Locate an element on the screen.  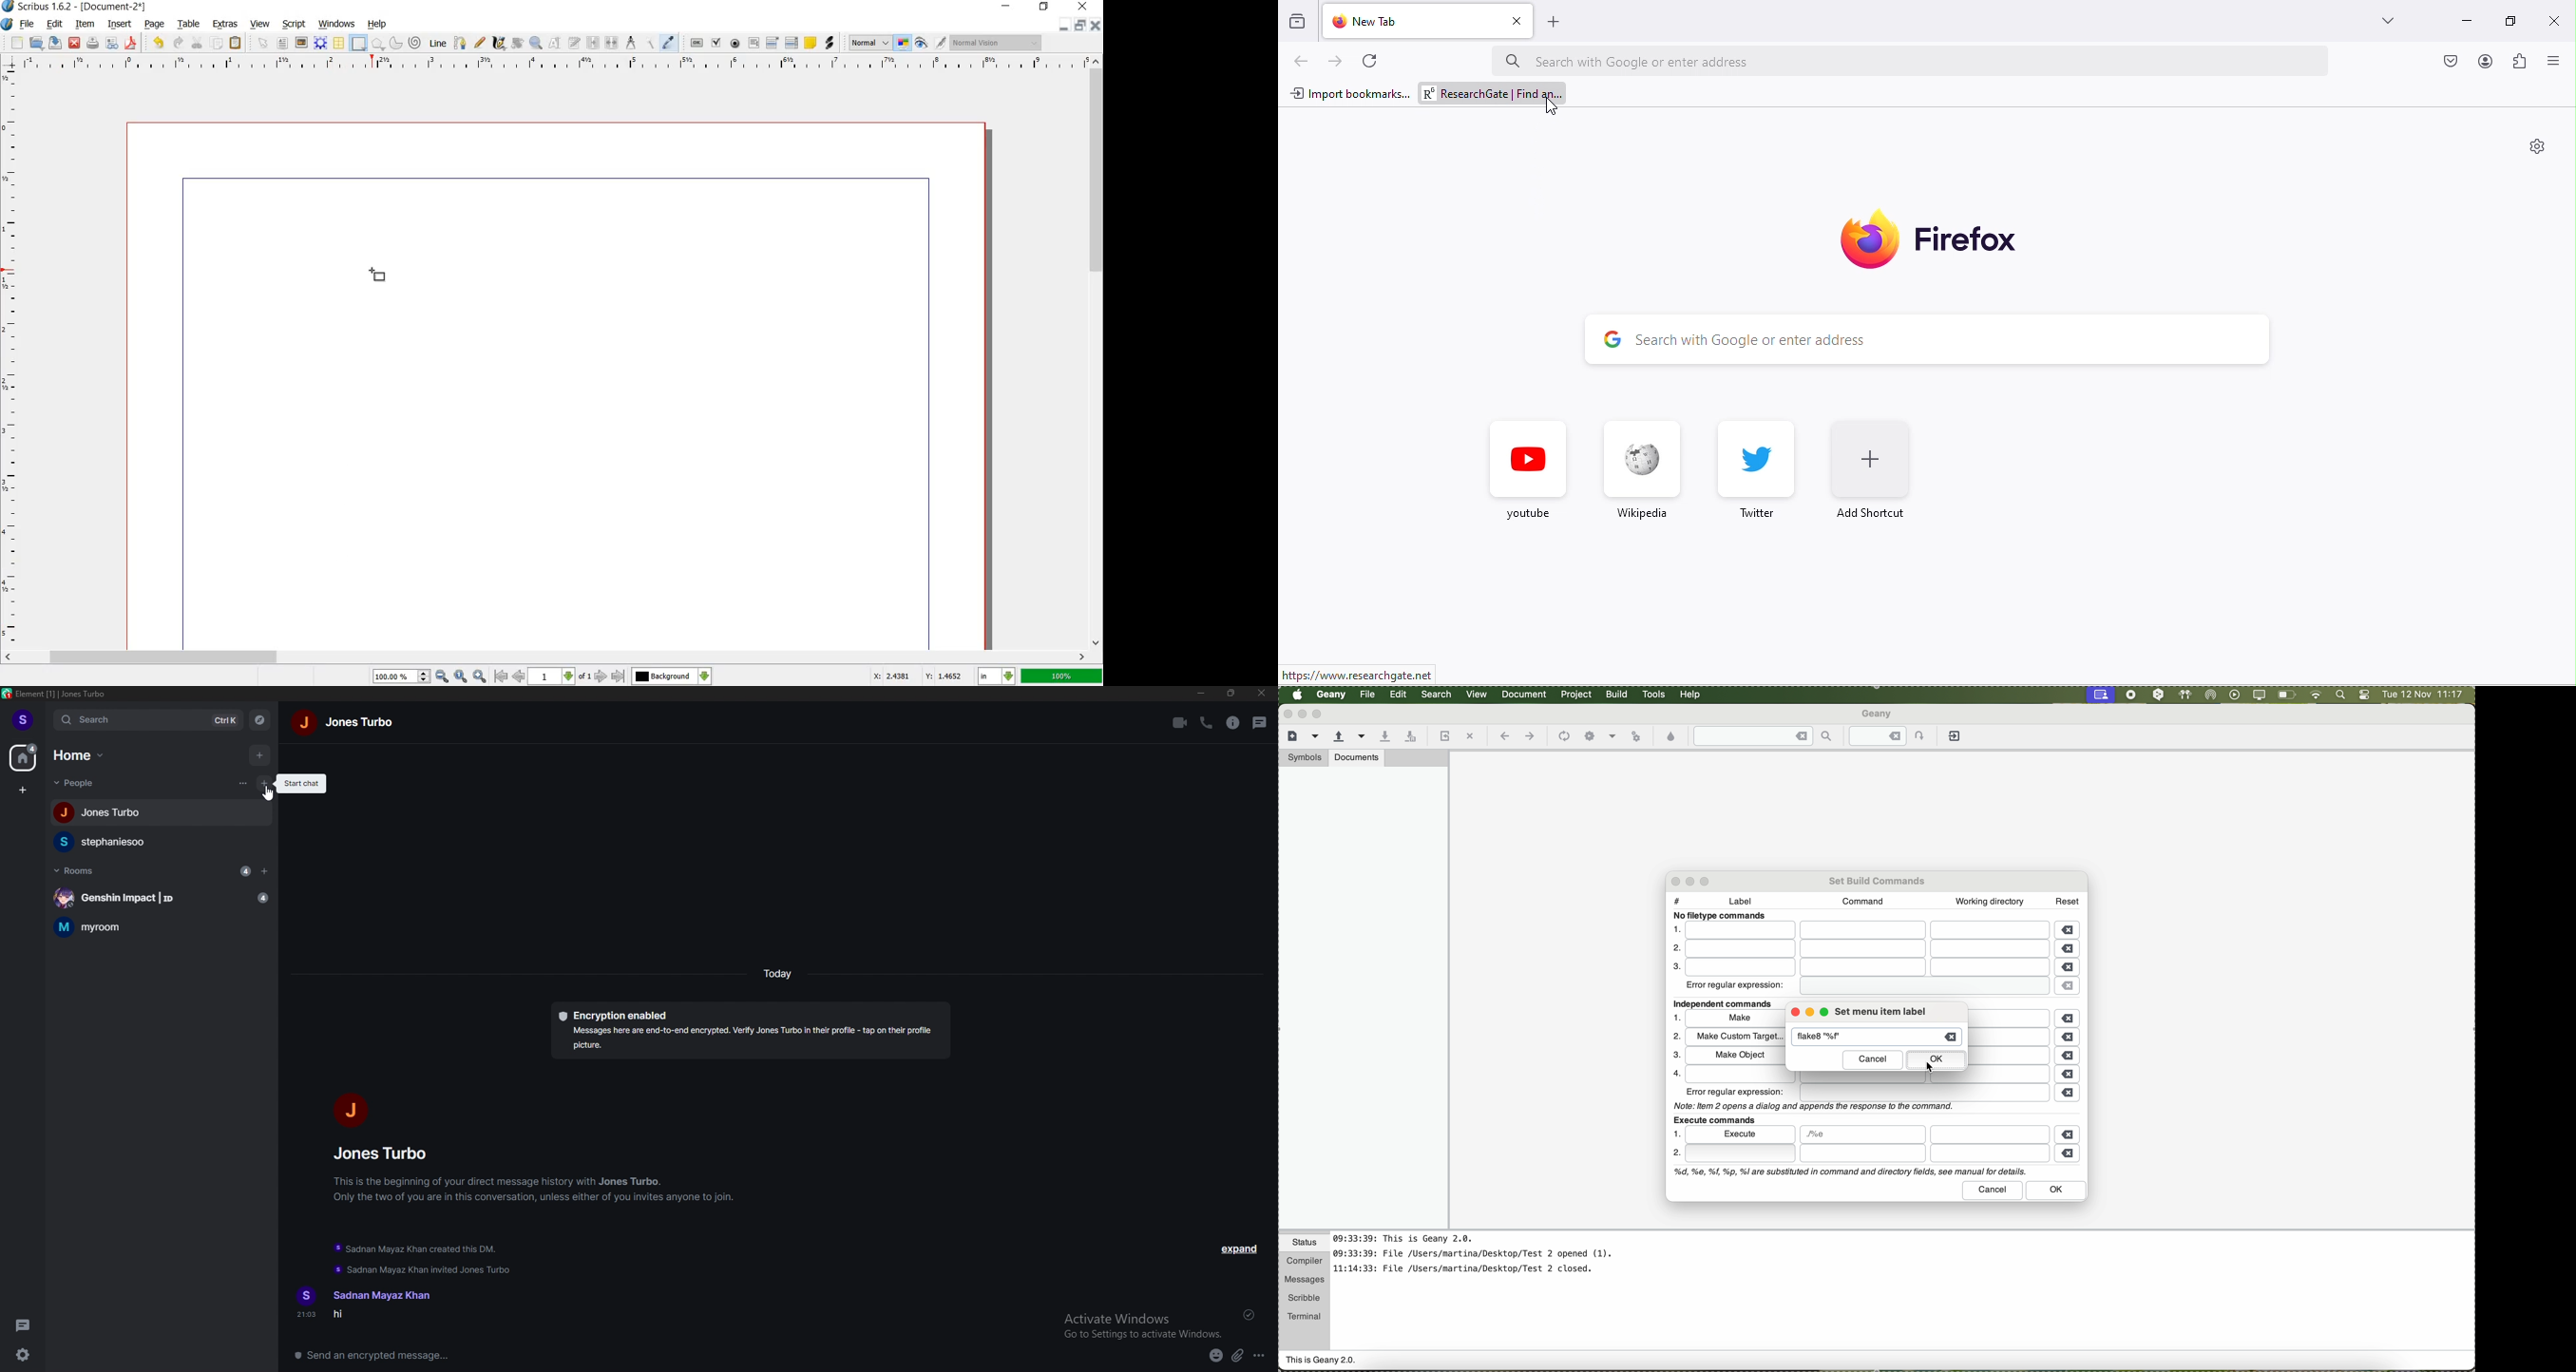
PREVIEW MODE is located at coordinates (923, 43).